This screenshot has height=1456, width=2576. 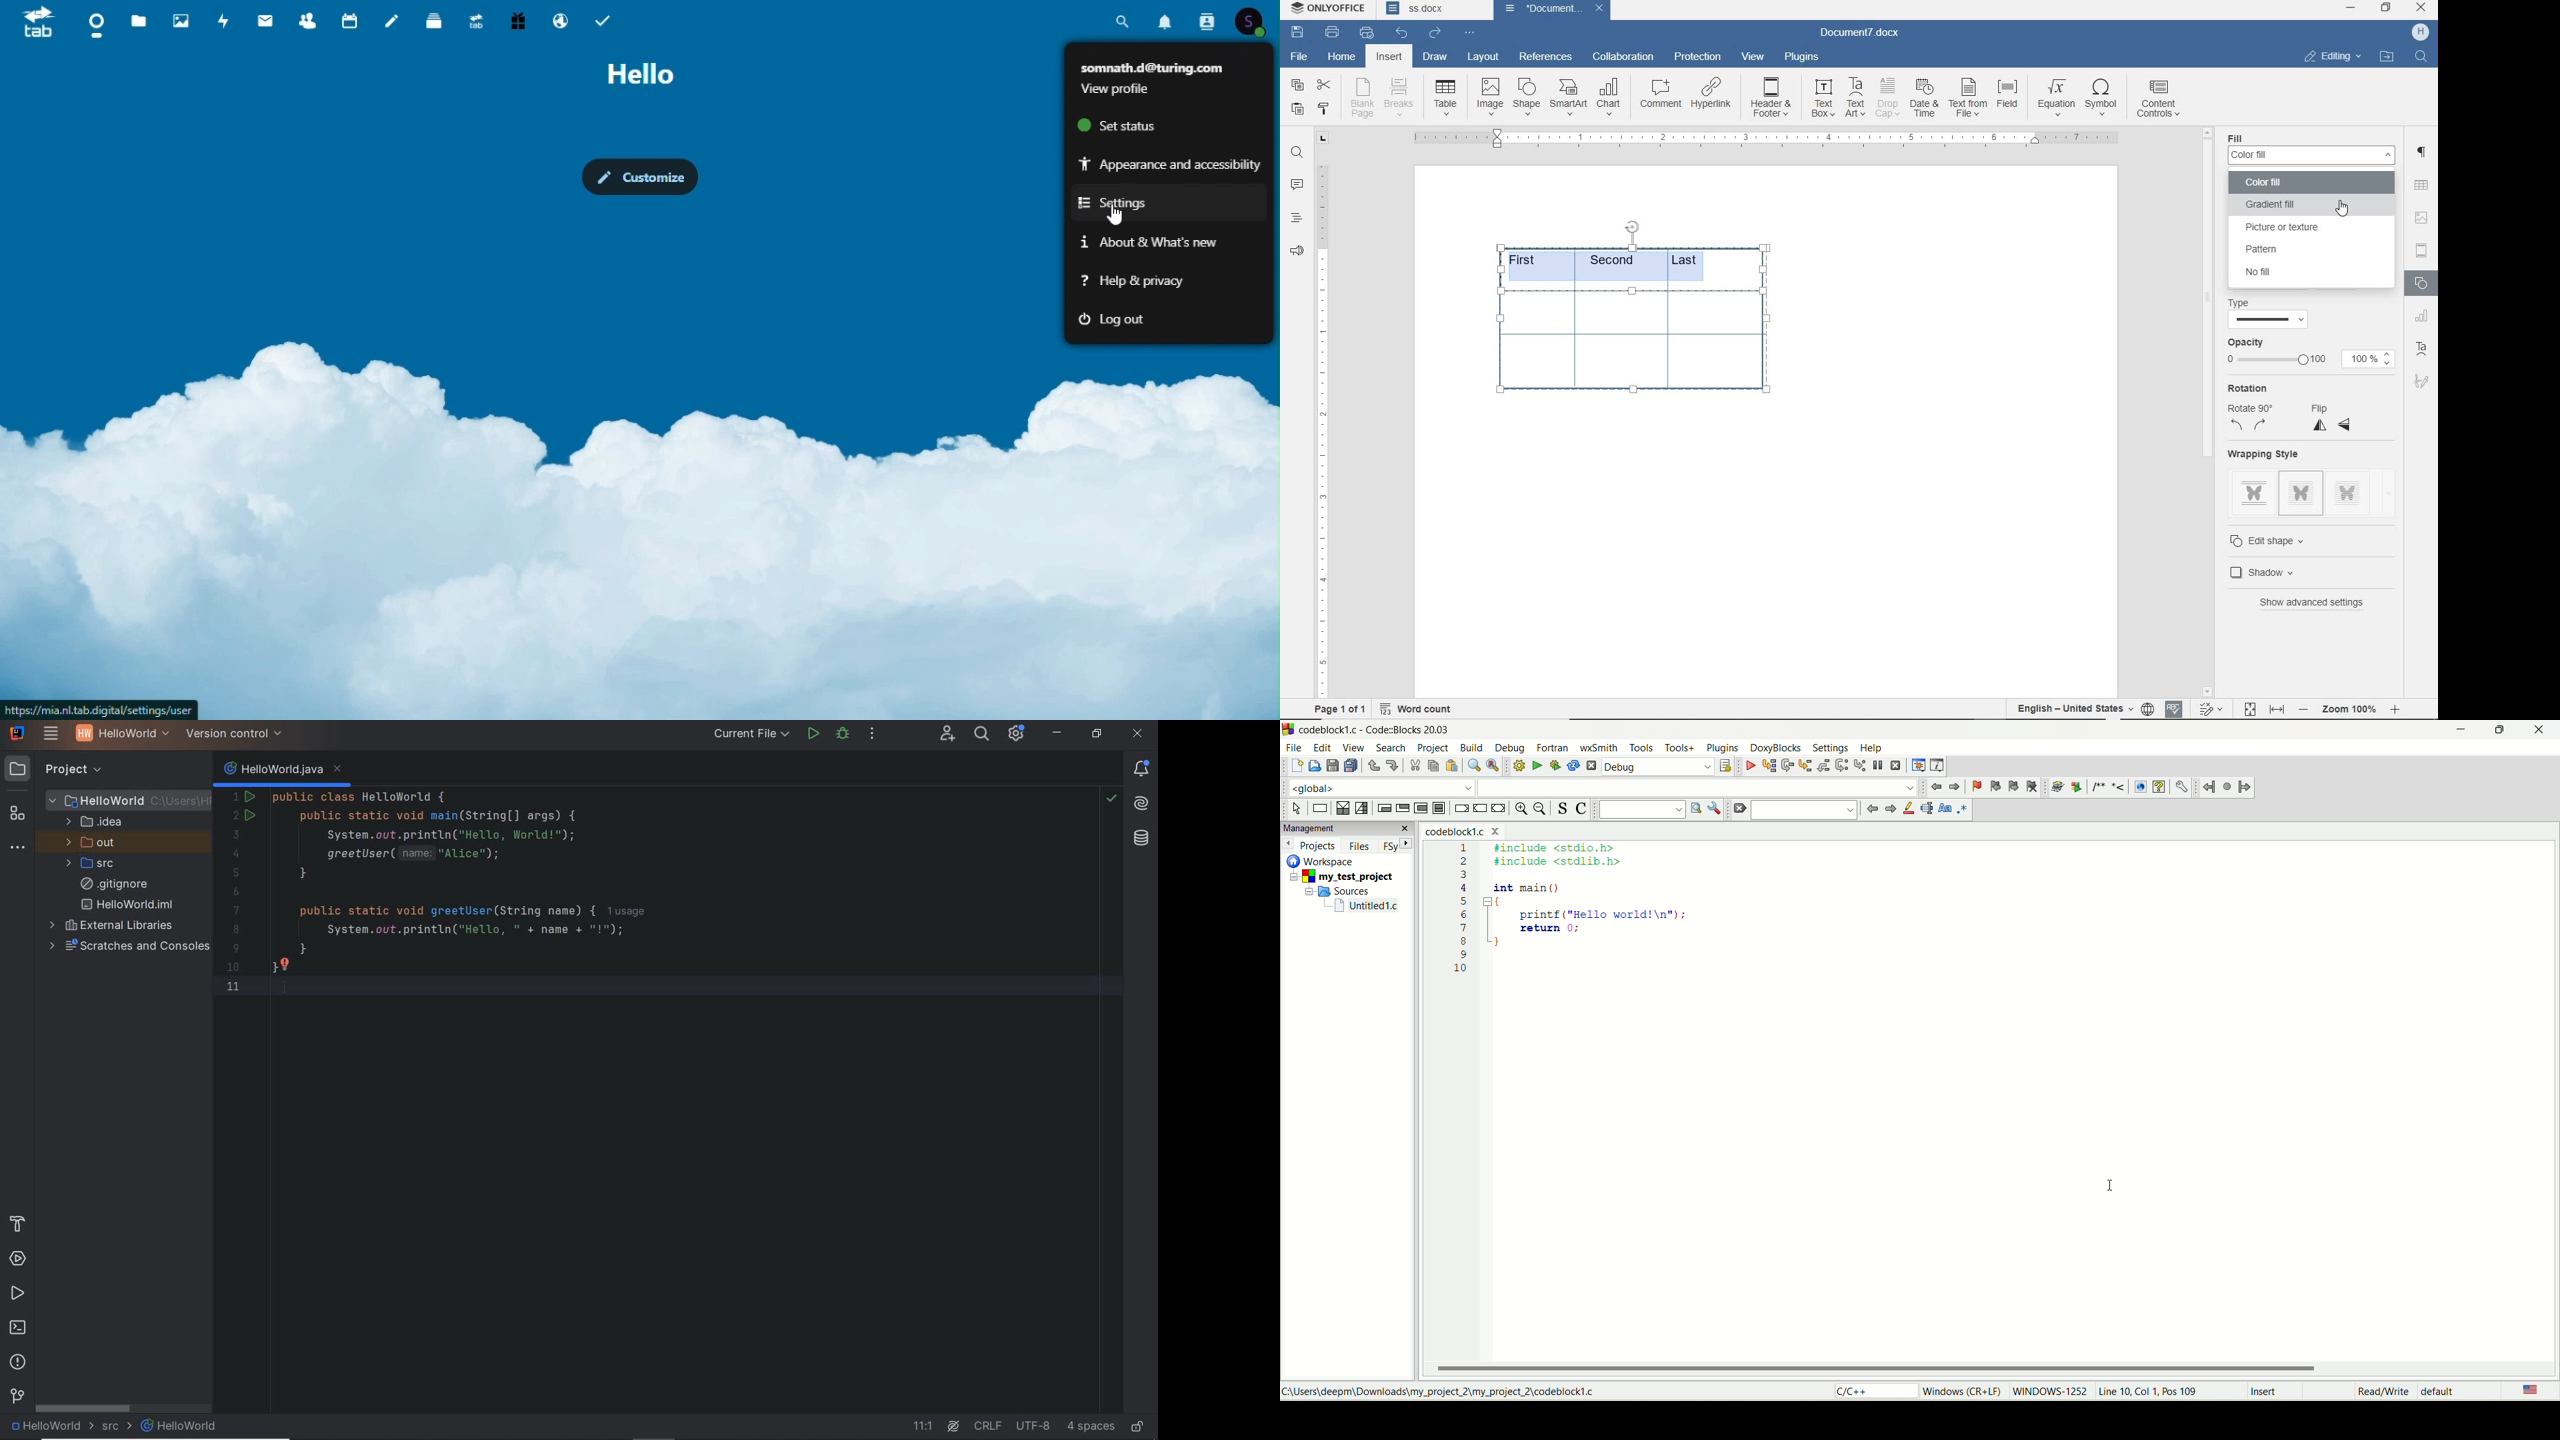 What do you see at coordinates (1542, 810) in the screenshot?
I see `zoom out` at bounding box center [1542, 810].